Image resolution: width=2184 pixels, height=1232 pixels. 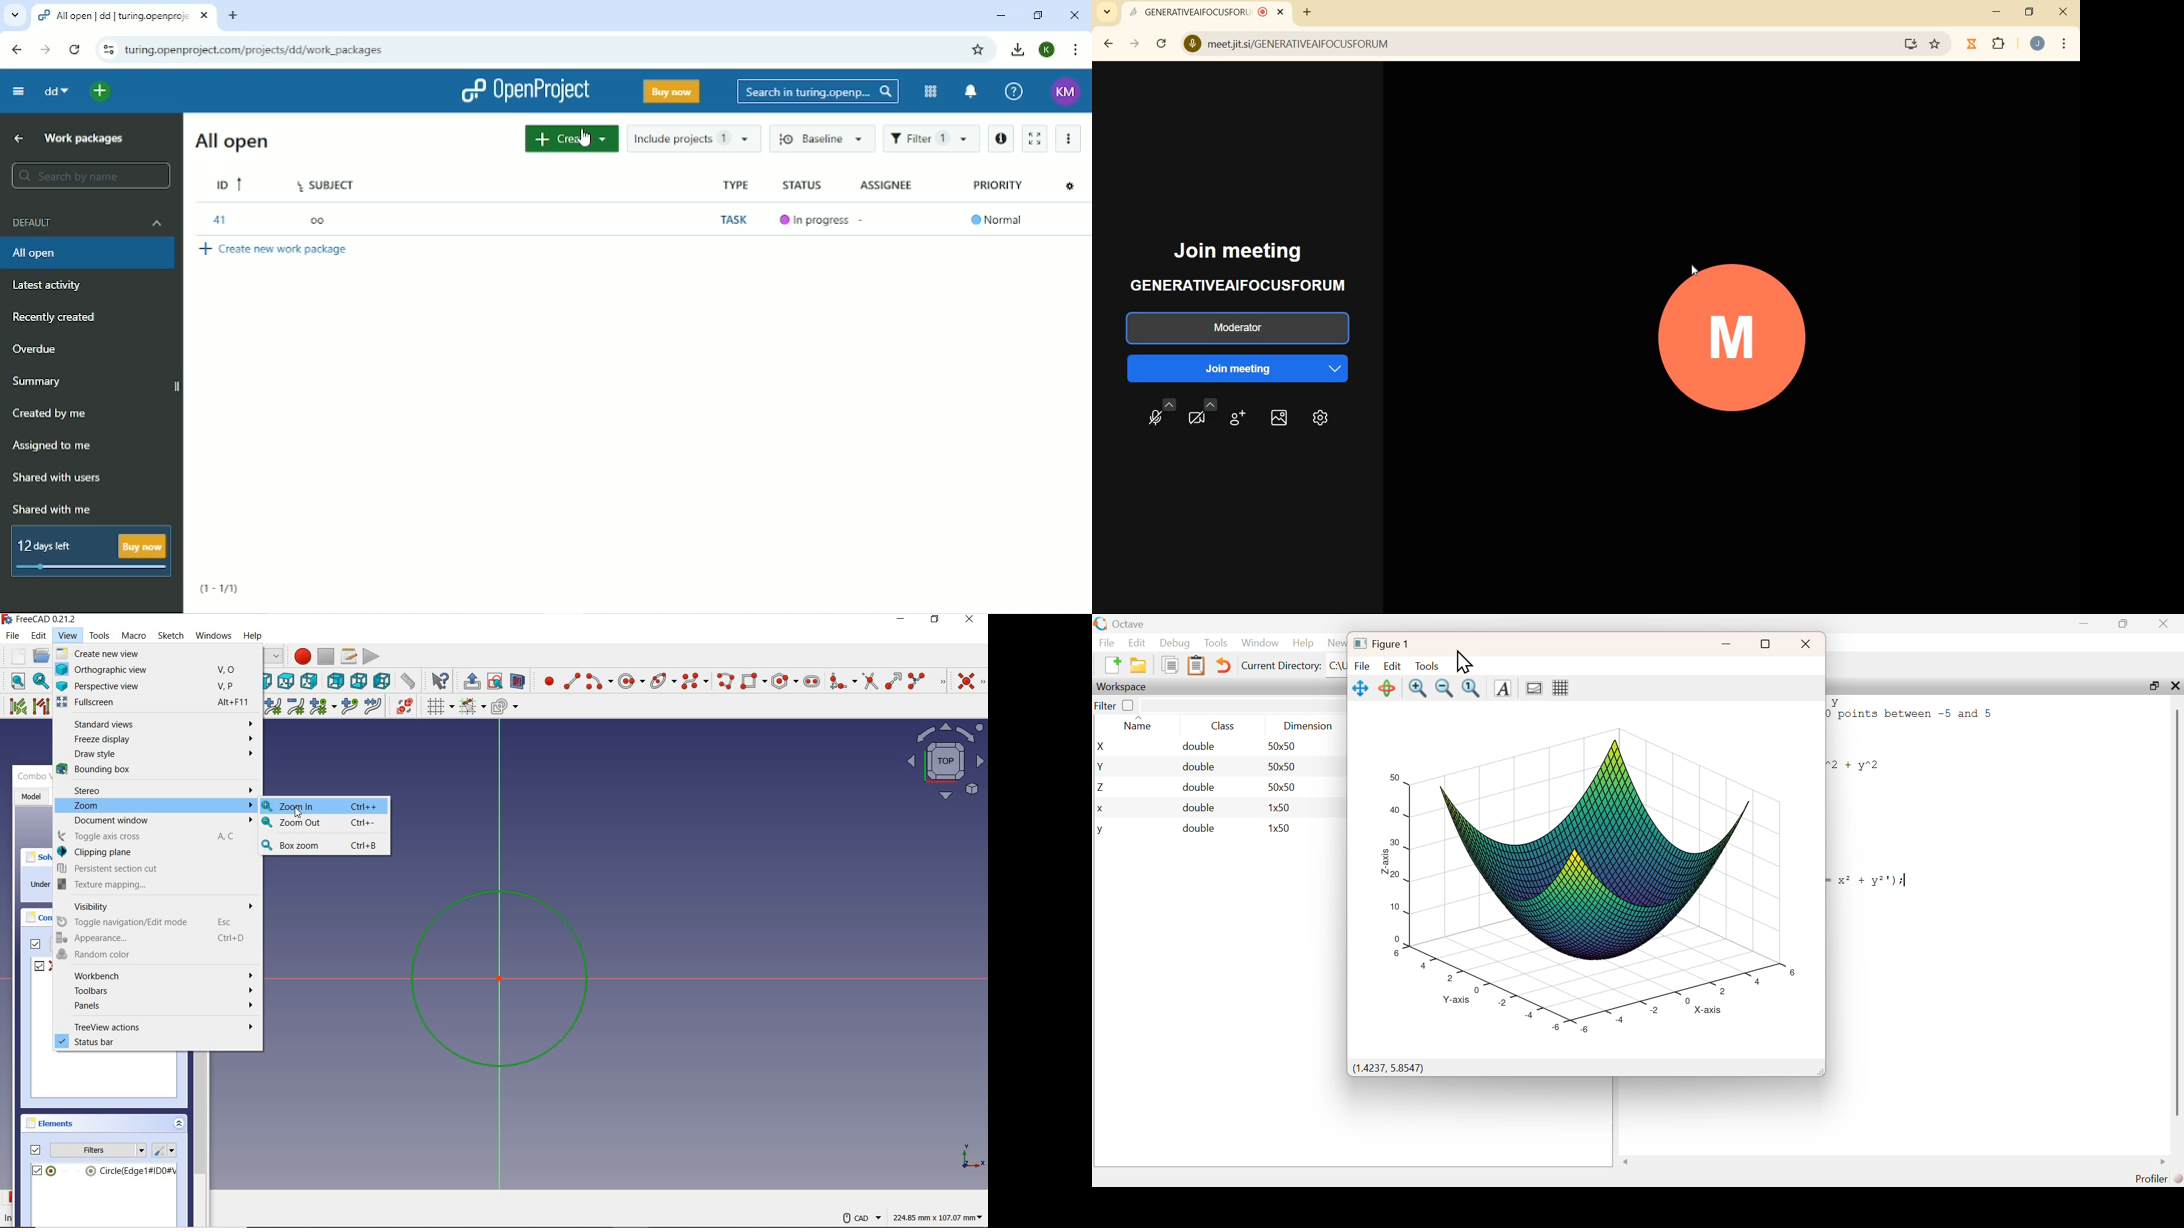 I want to click on sketch, so click(x=172, y=636).